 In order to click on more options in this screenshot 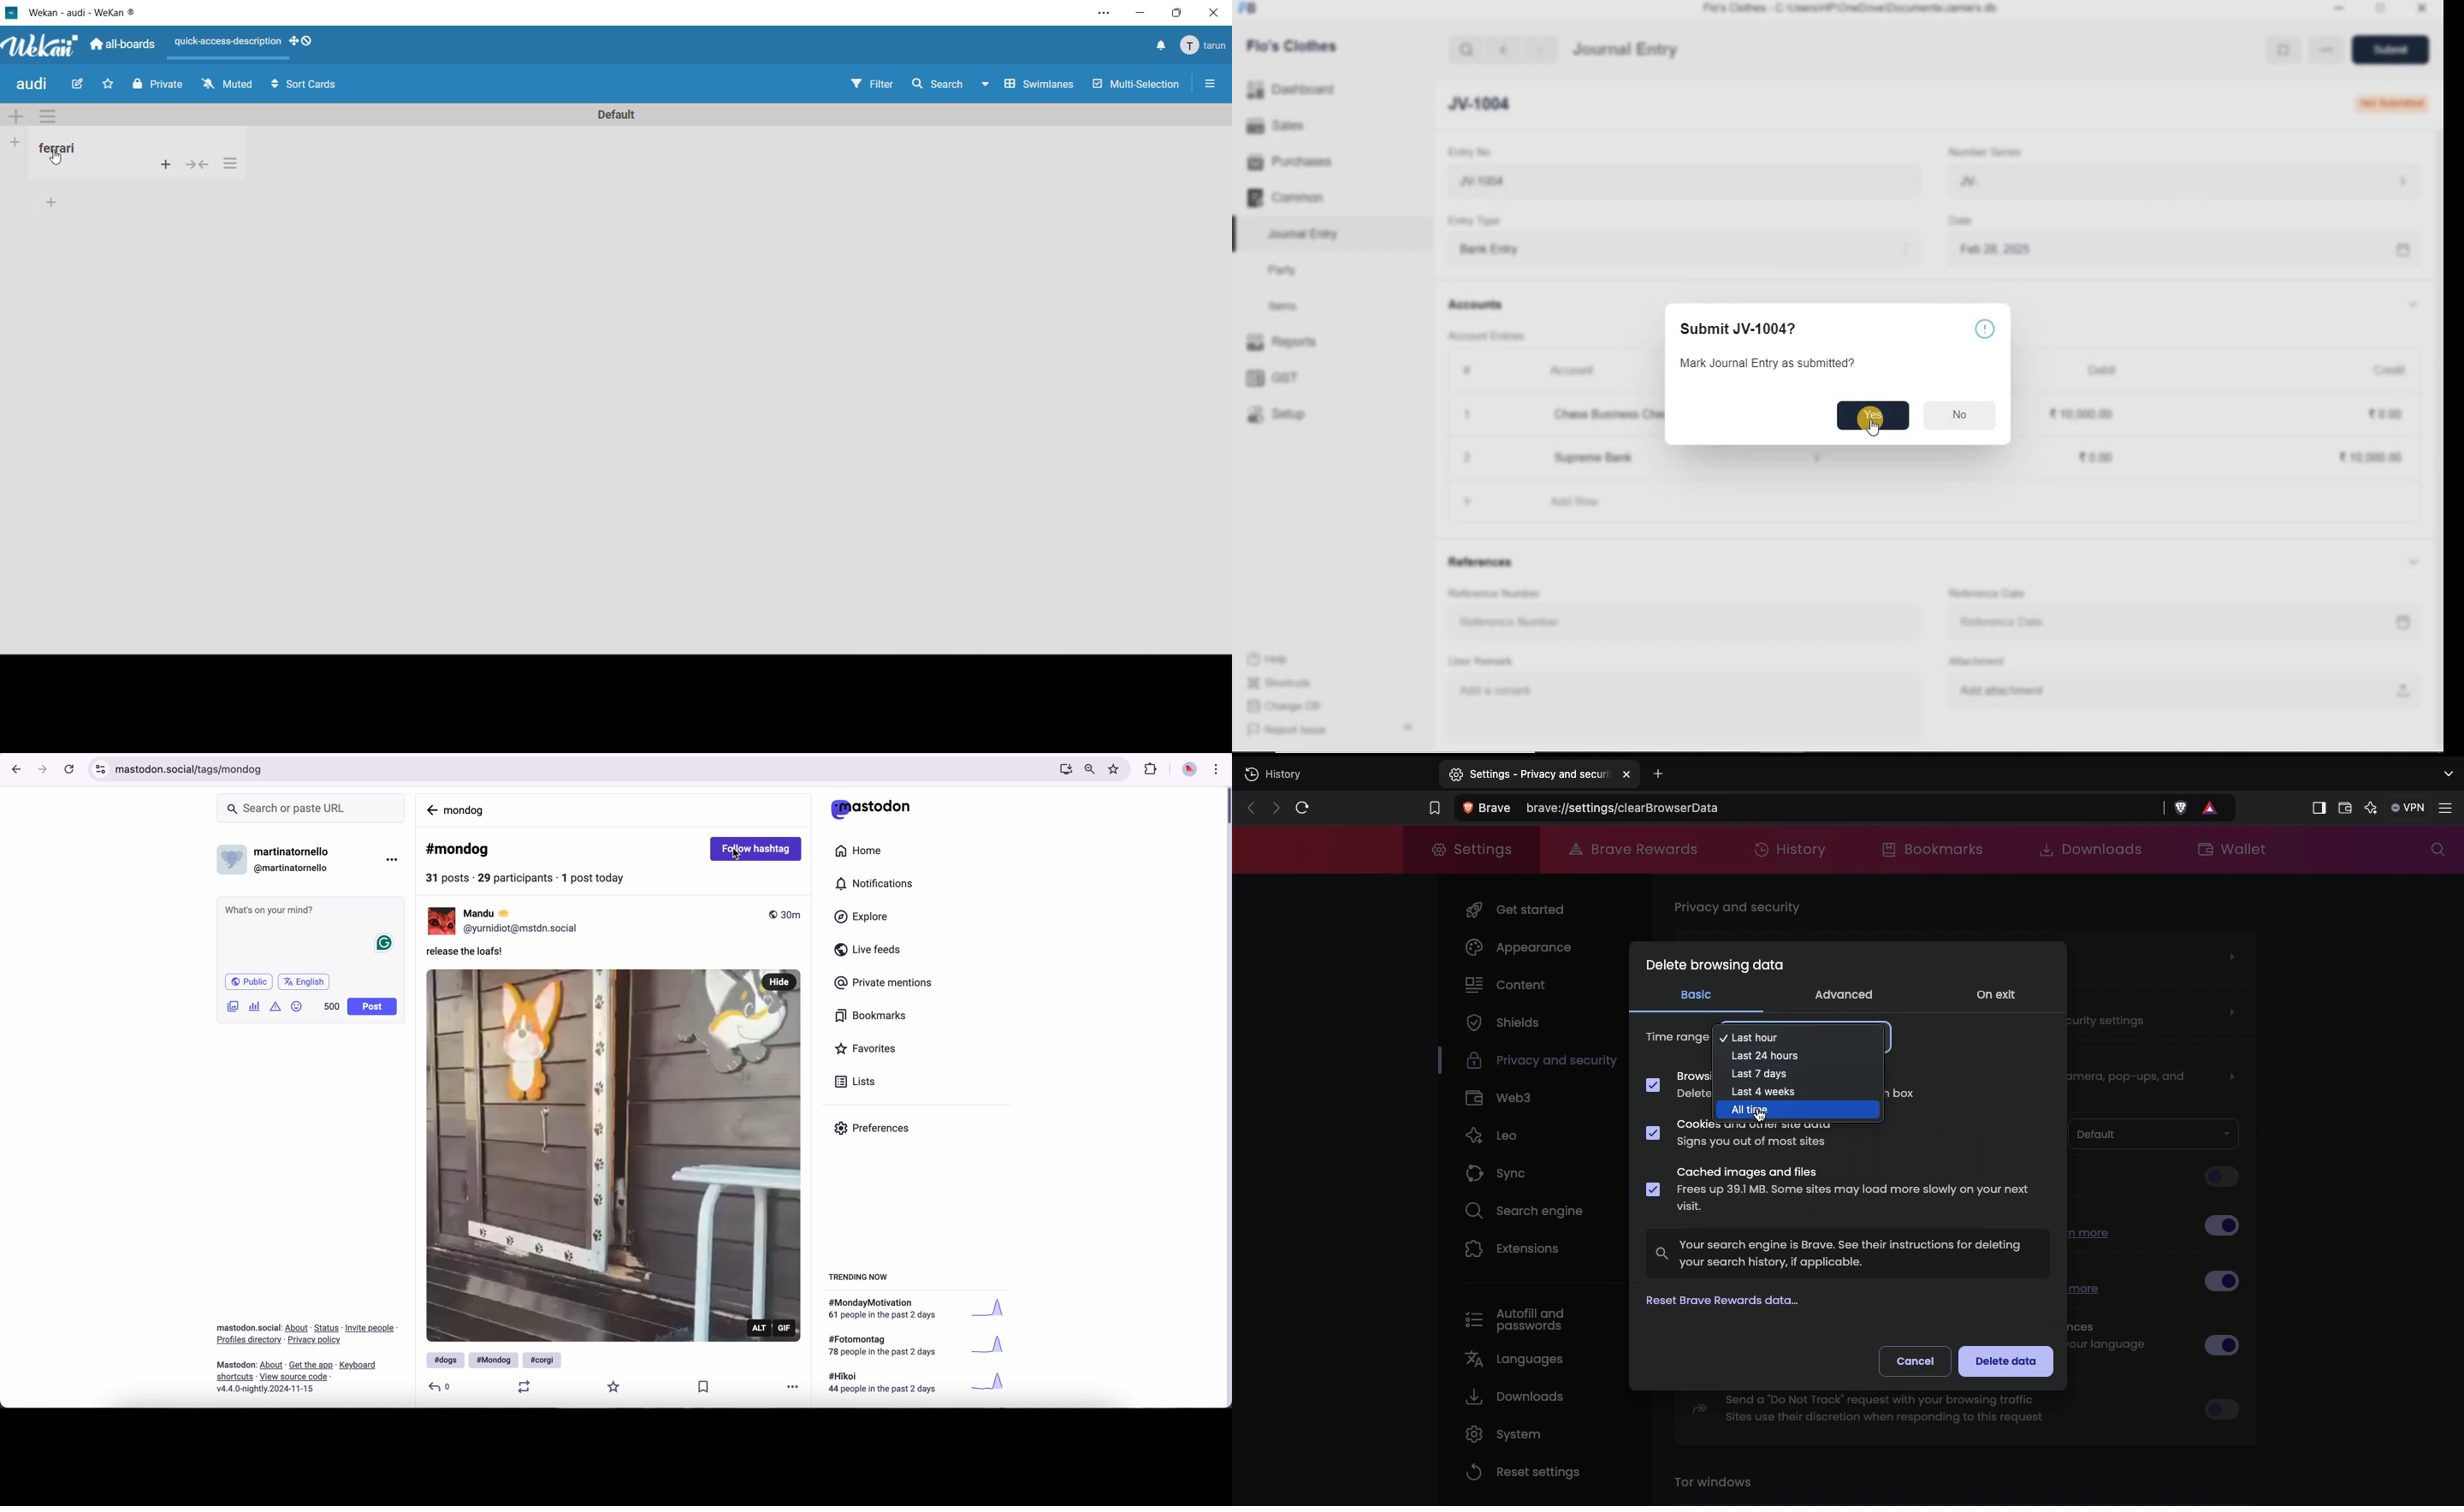, I will do `click(391, 862)`.